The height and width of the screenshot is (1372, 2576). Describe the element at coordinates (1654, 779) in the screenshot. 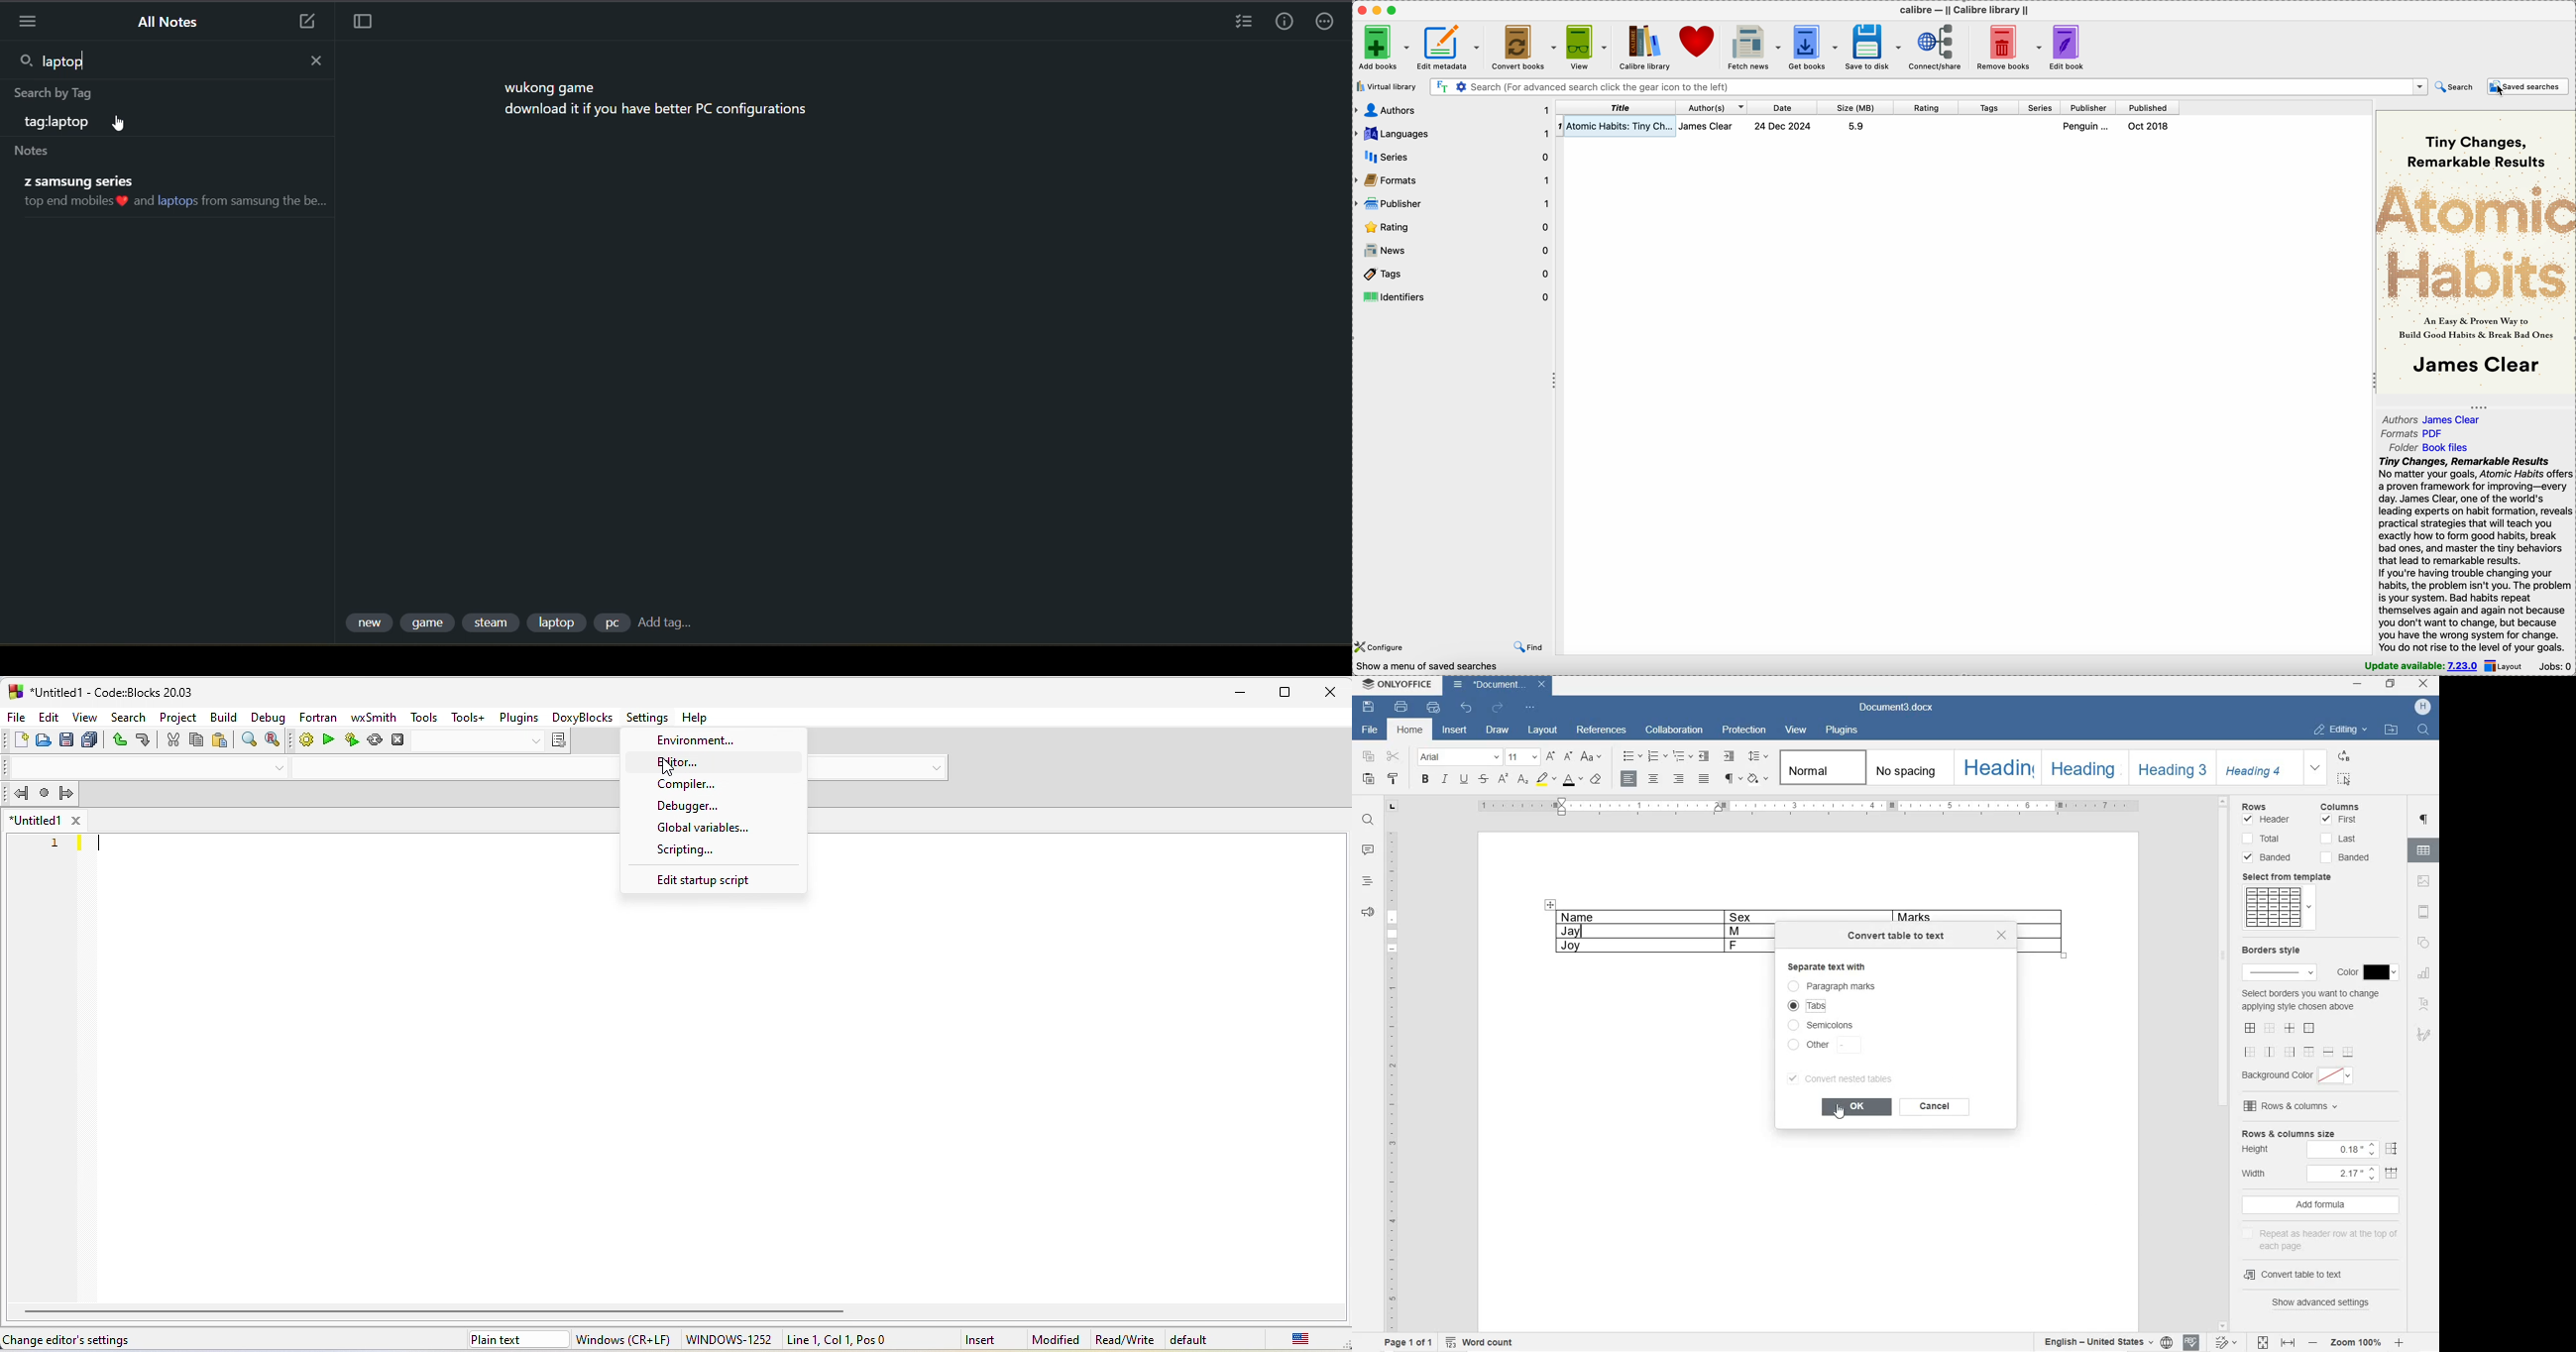

I see `ALIGN CENTER` at that location.